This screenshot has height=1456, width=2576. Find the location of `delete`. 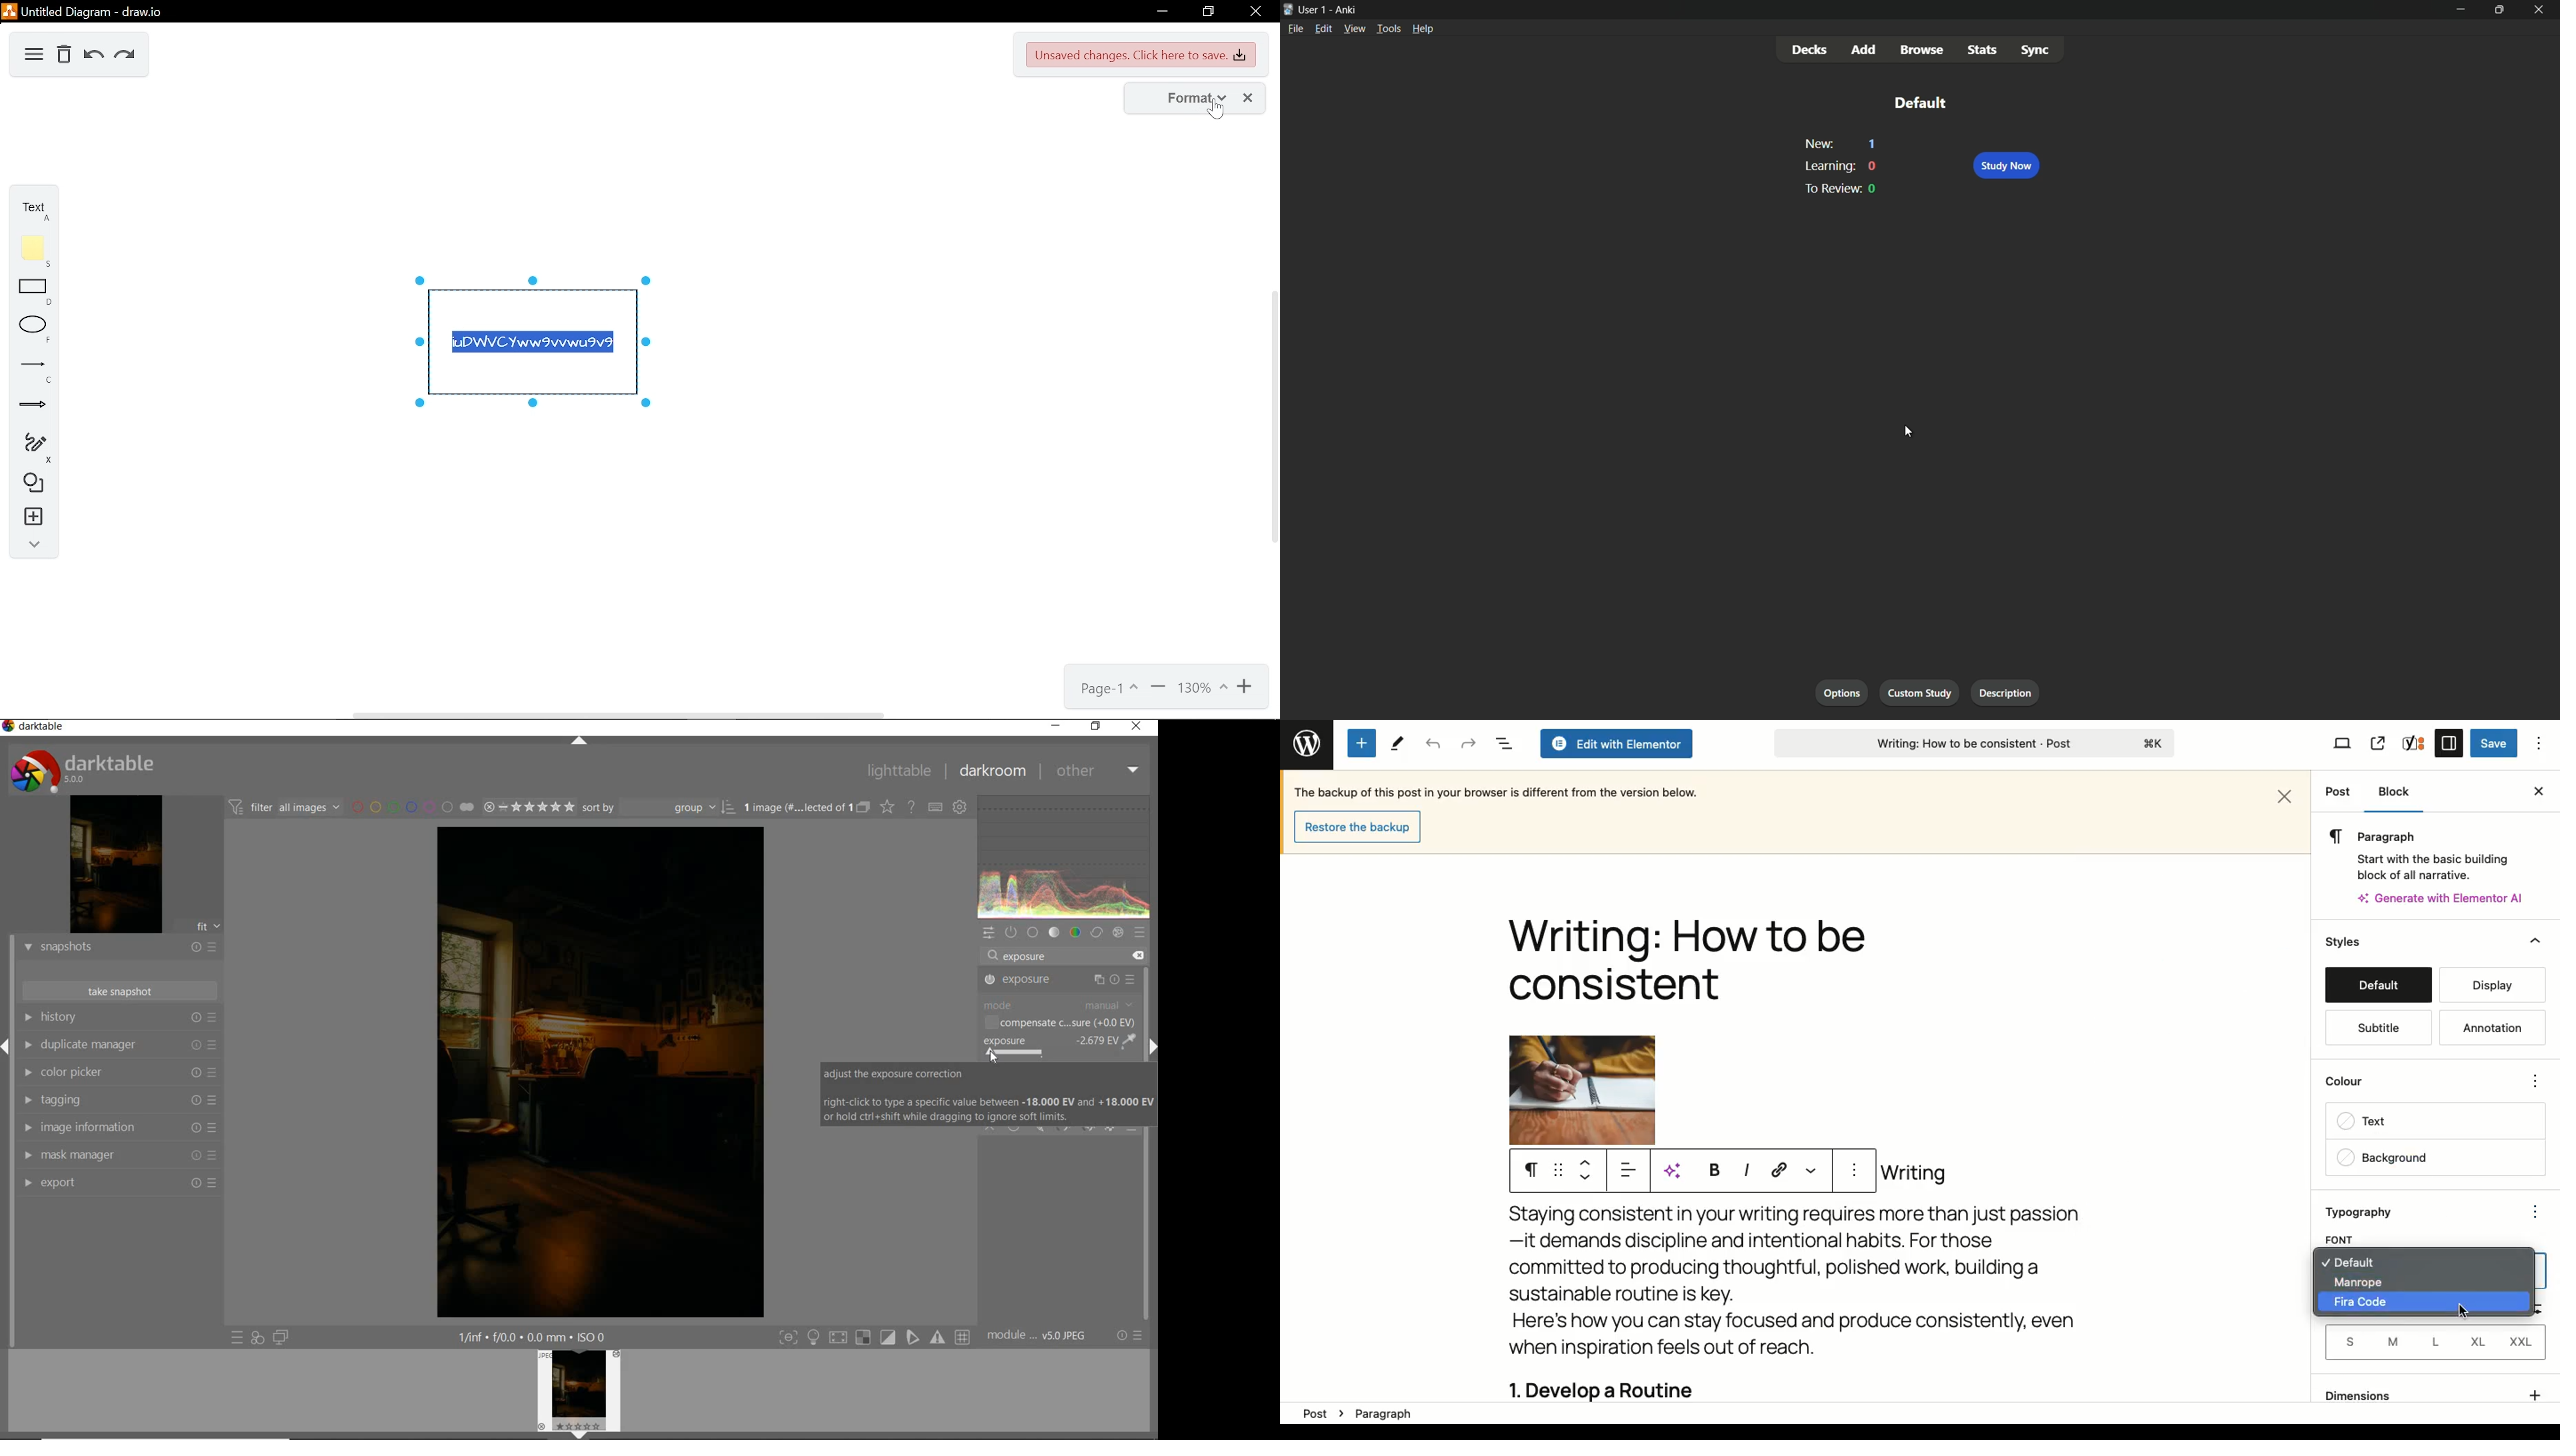

delete is located at coordinates (1138, 956).